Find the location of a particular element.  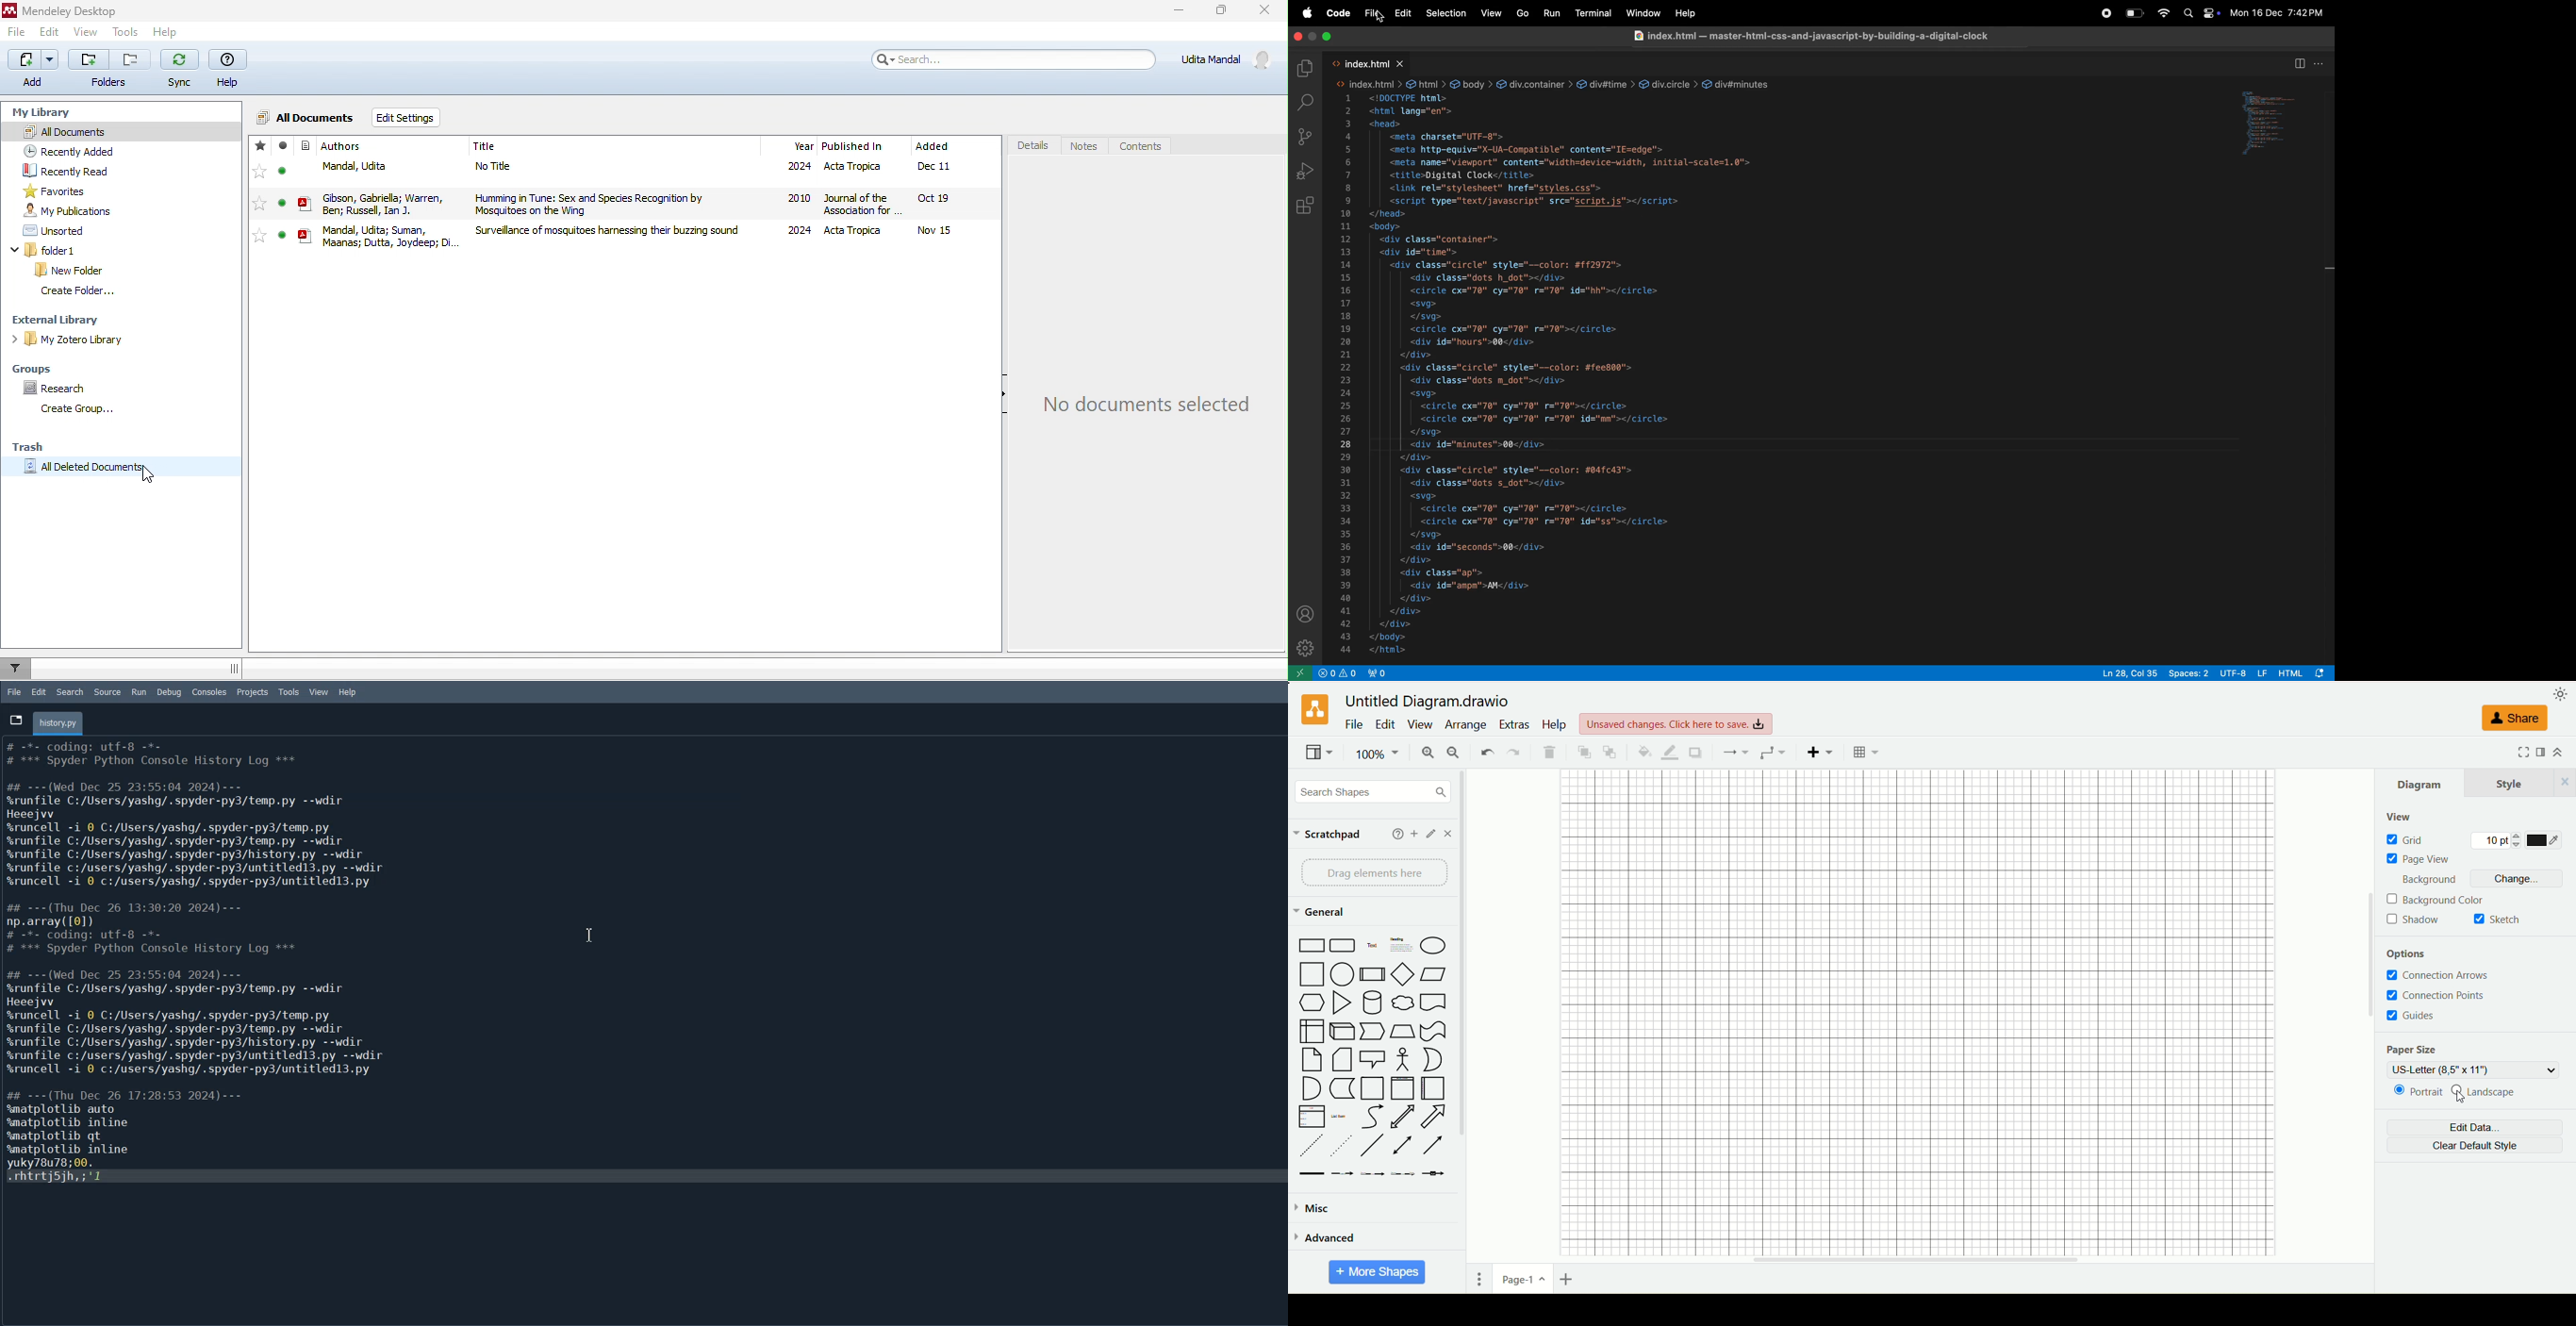

edit settings is located at coordinates (410, 118).